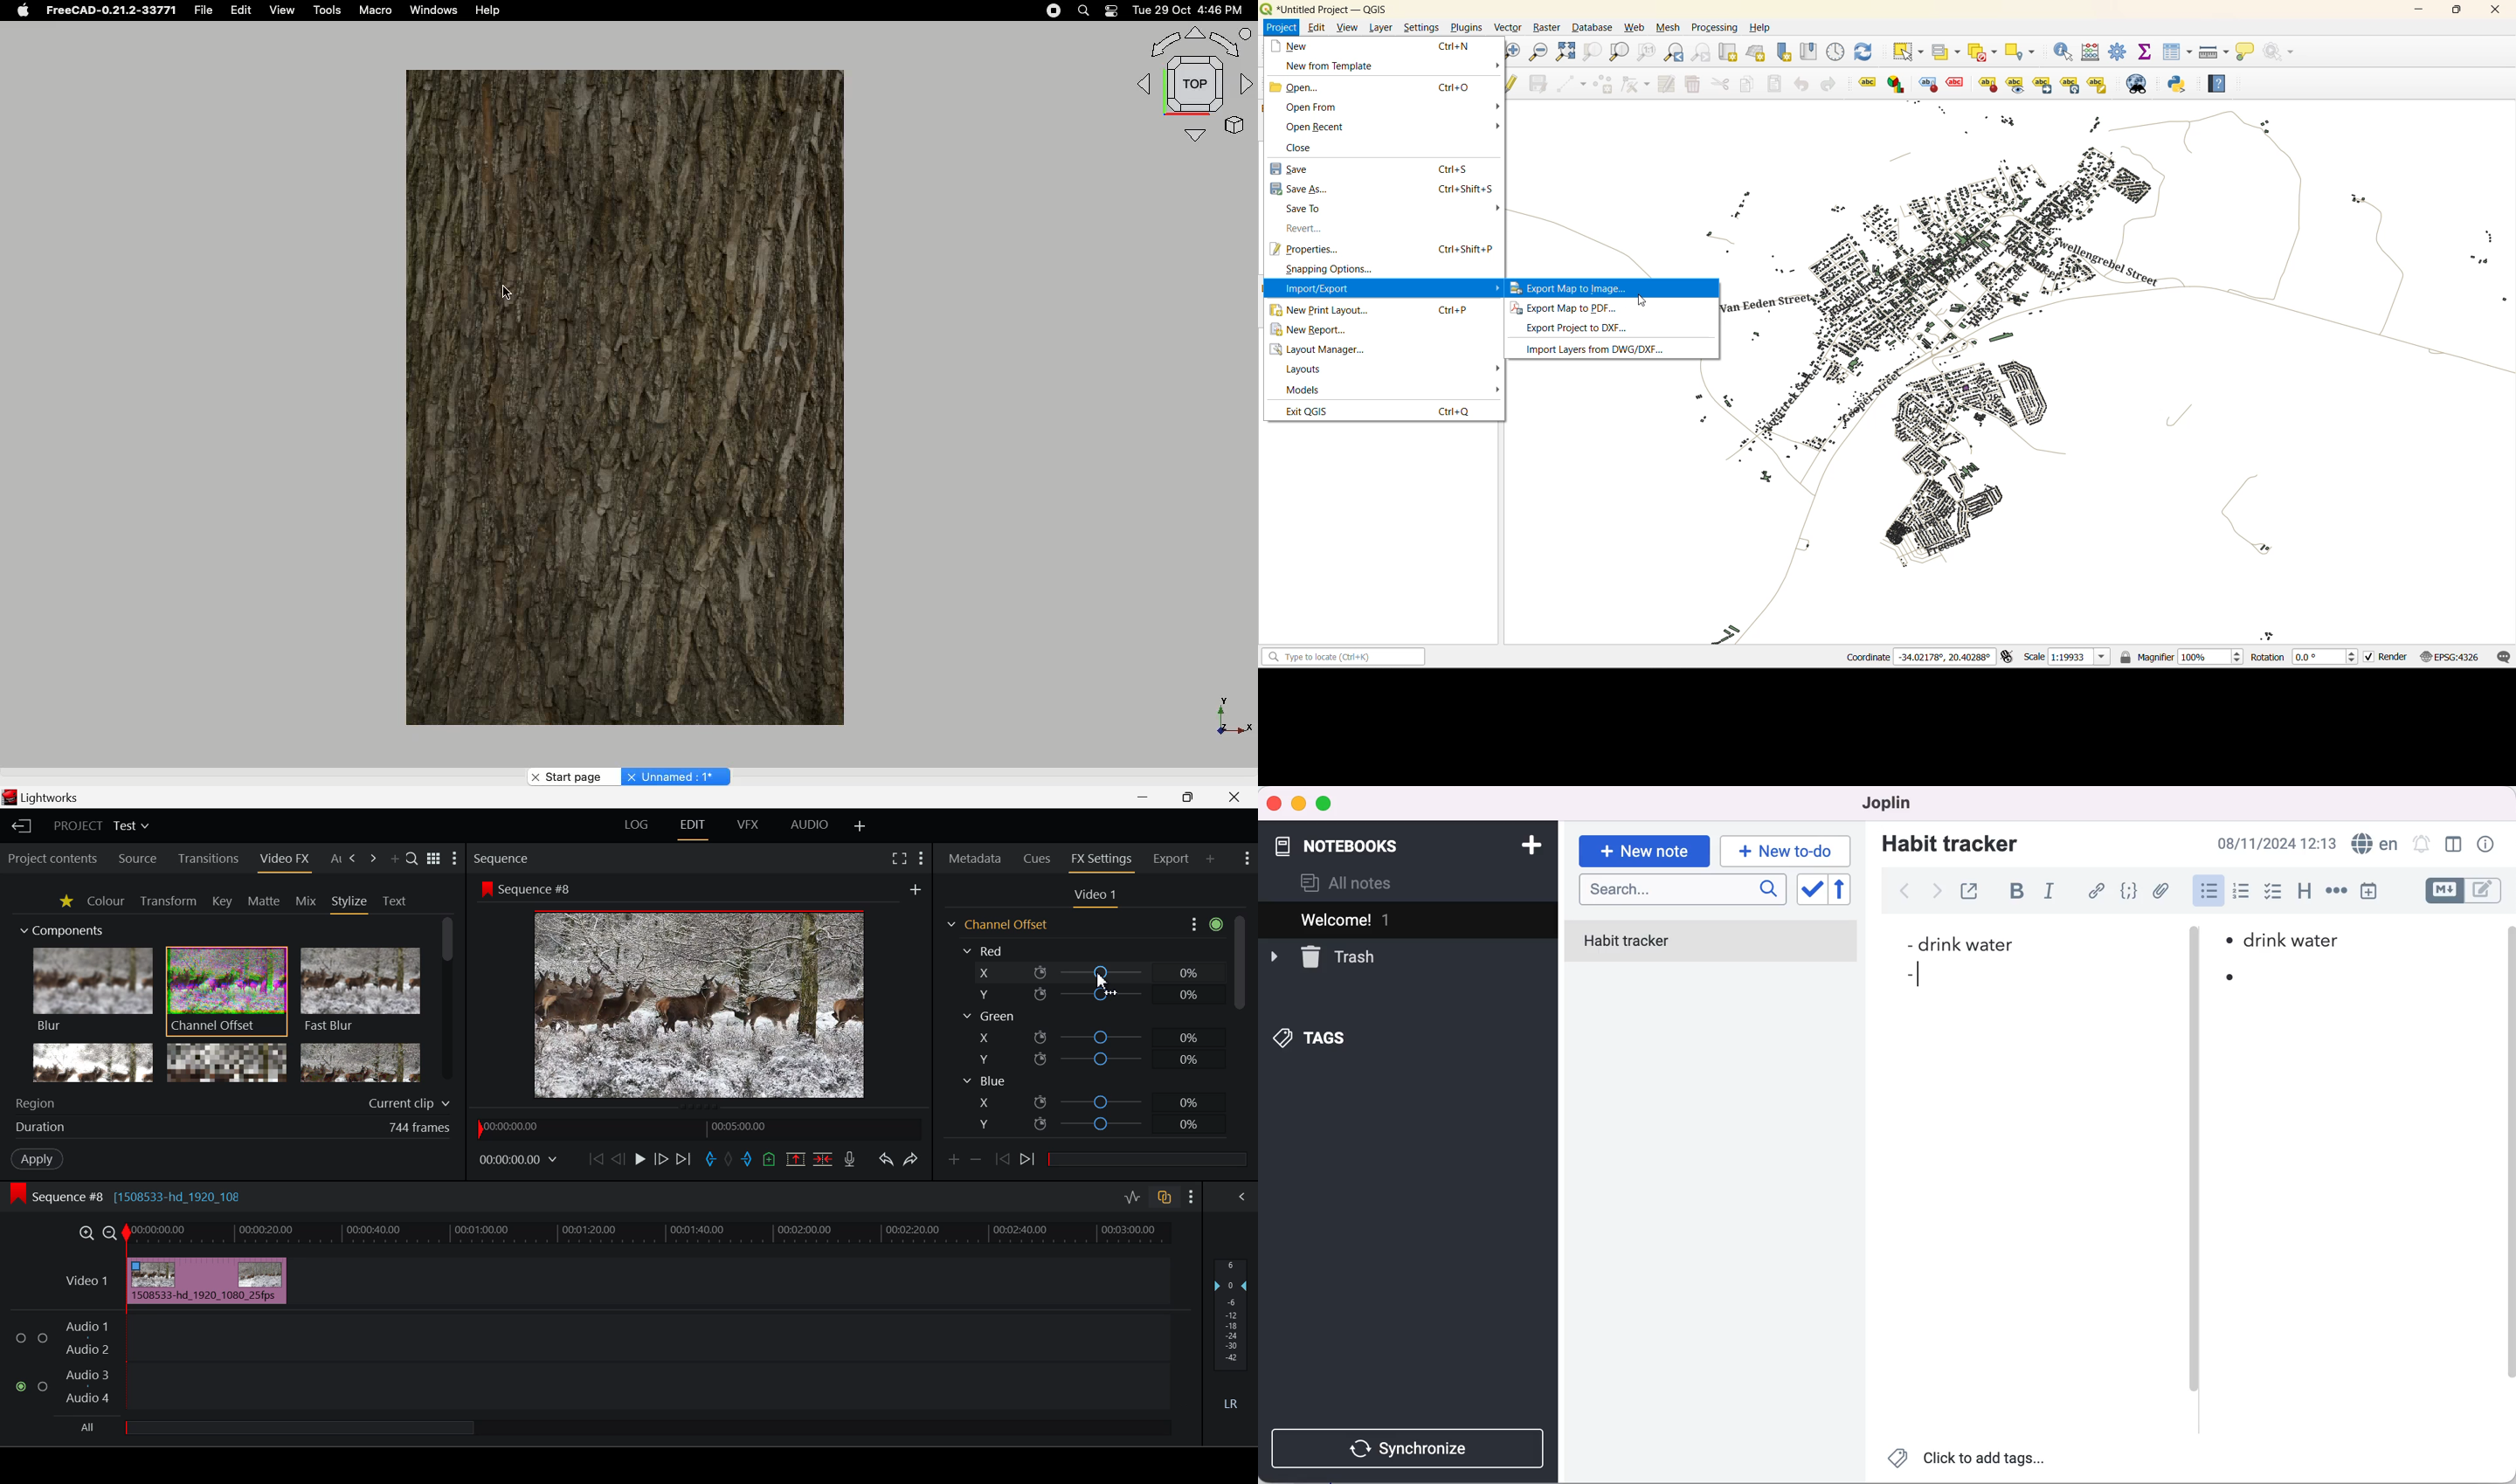  I want to click on Close, so click(1234, 798).